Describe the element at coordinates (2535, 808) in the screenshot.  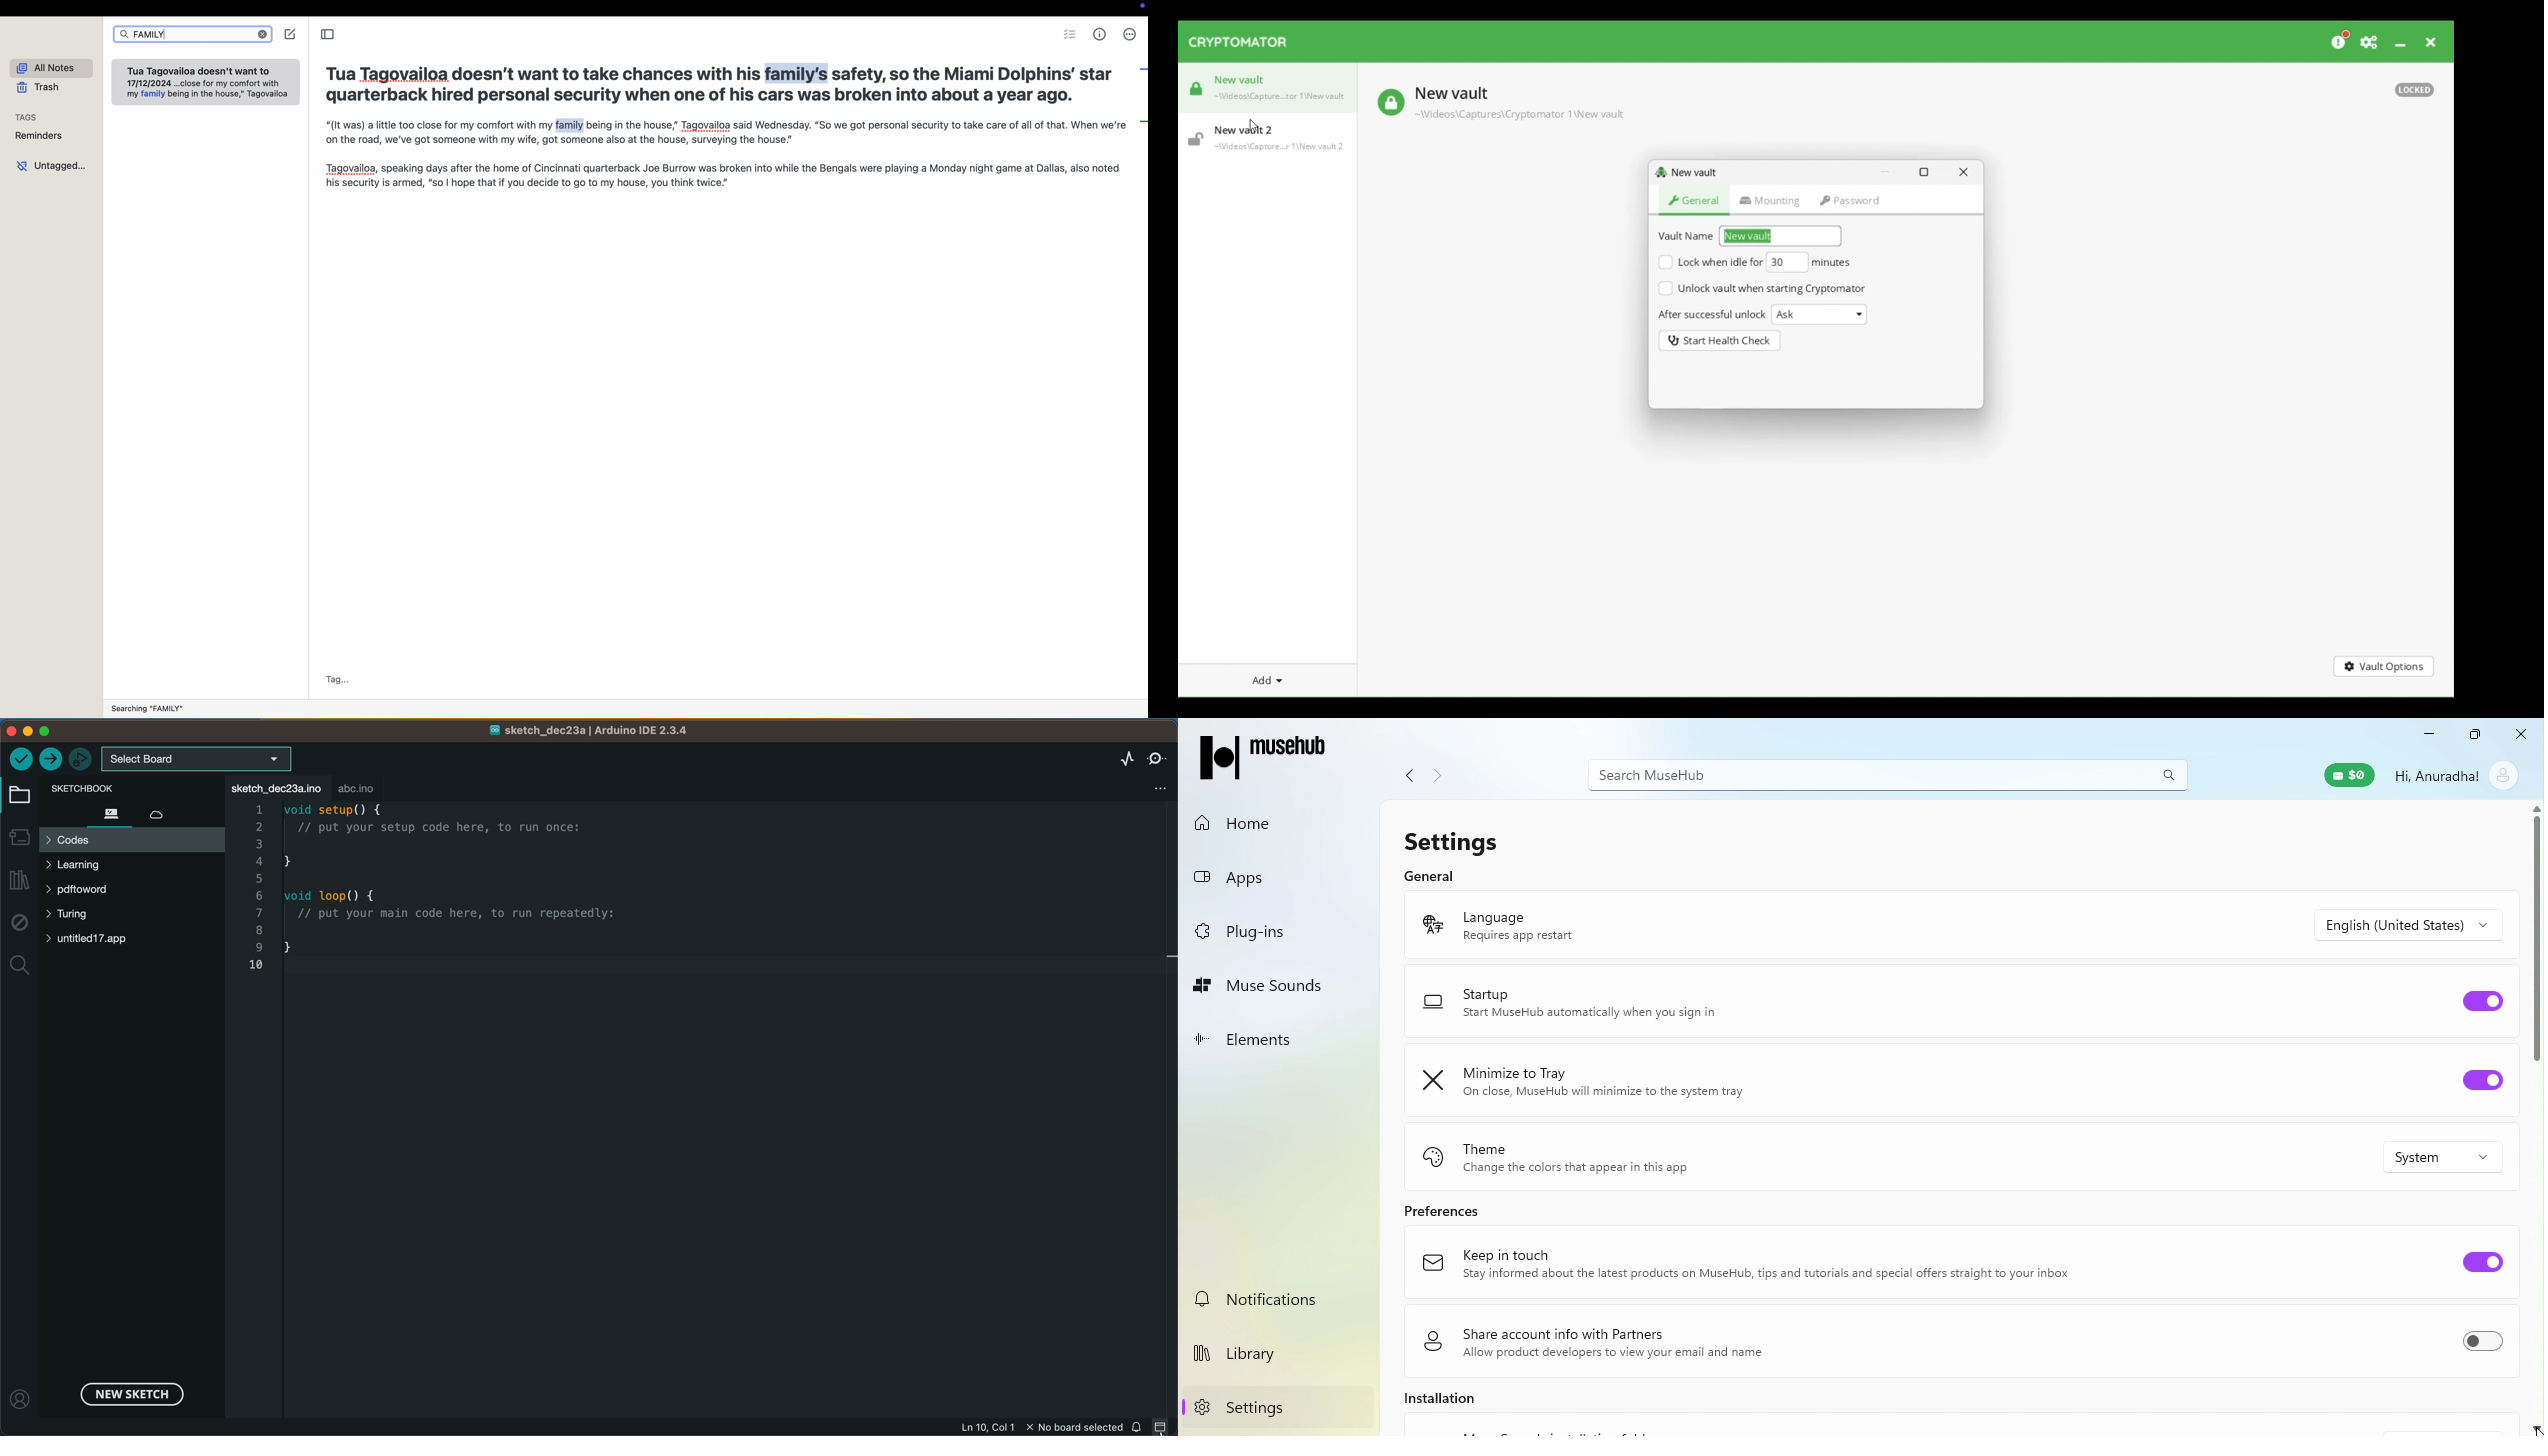
I see `scroll up` at that location.